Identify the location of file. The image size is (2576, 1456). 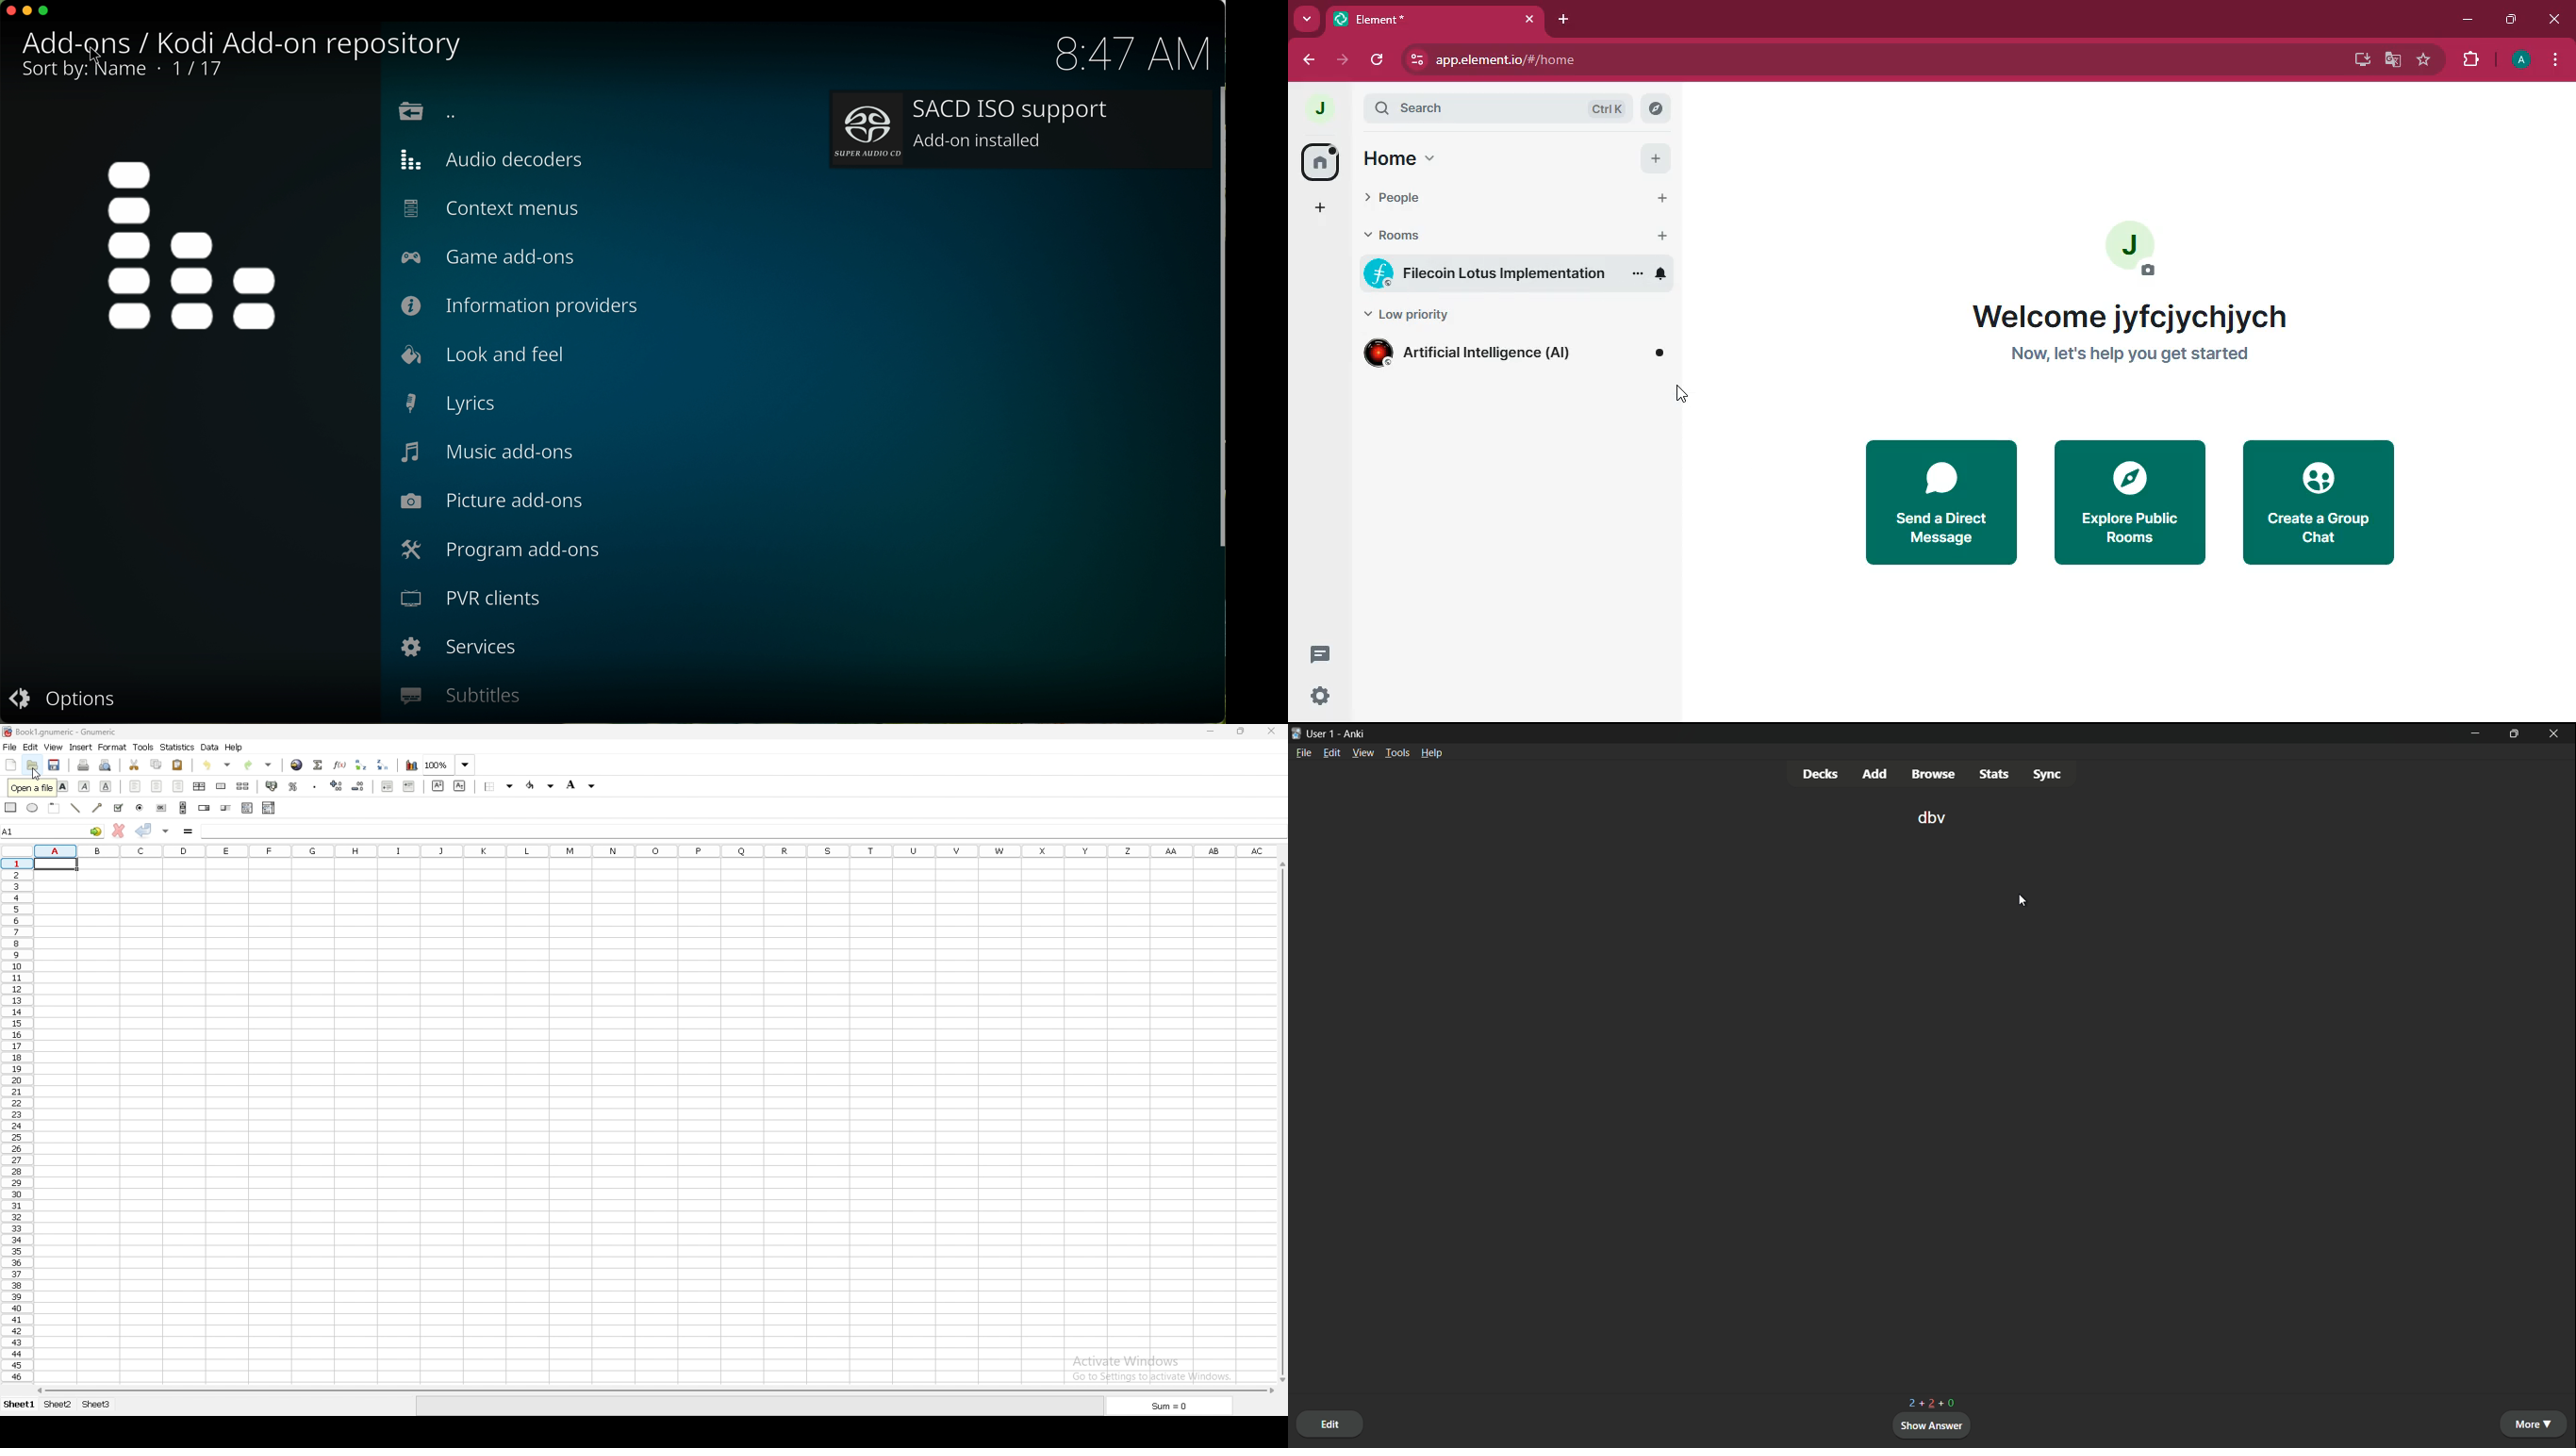
(9, 747).